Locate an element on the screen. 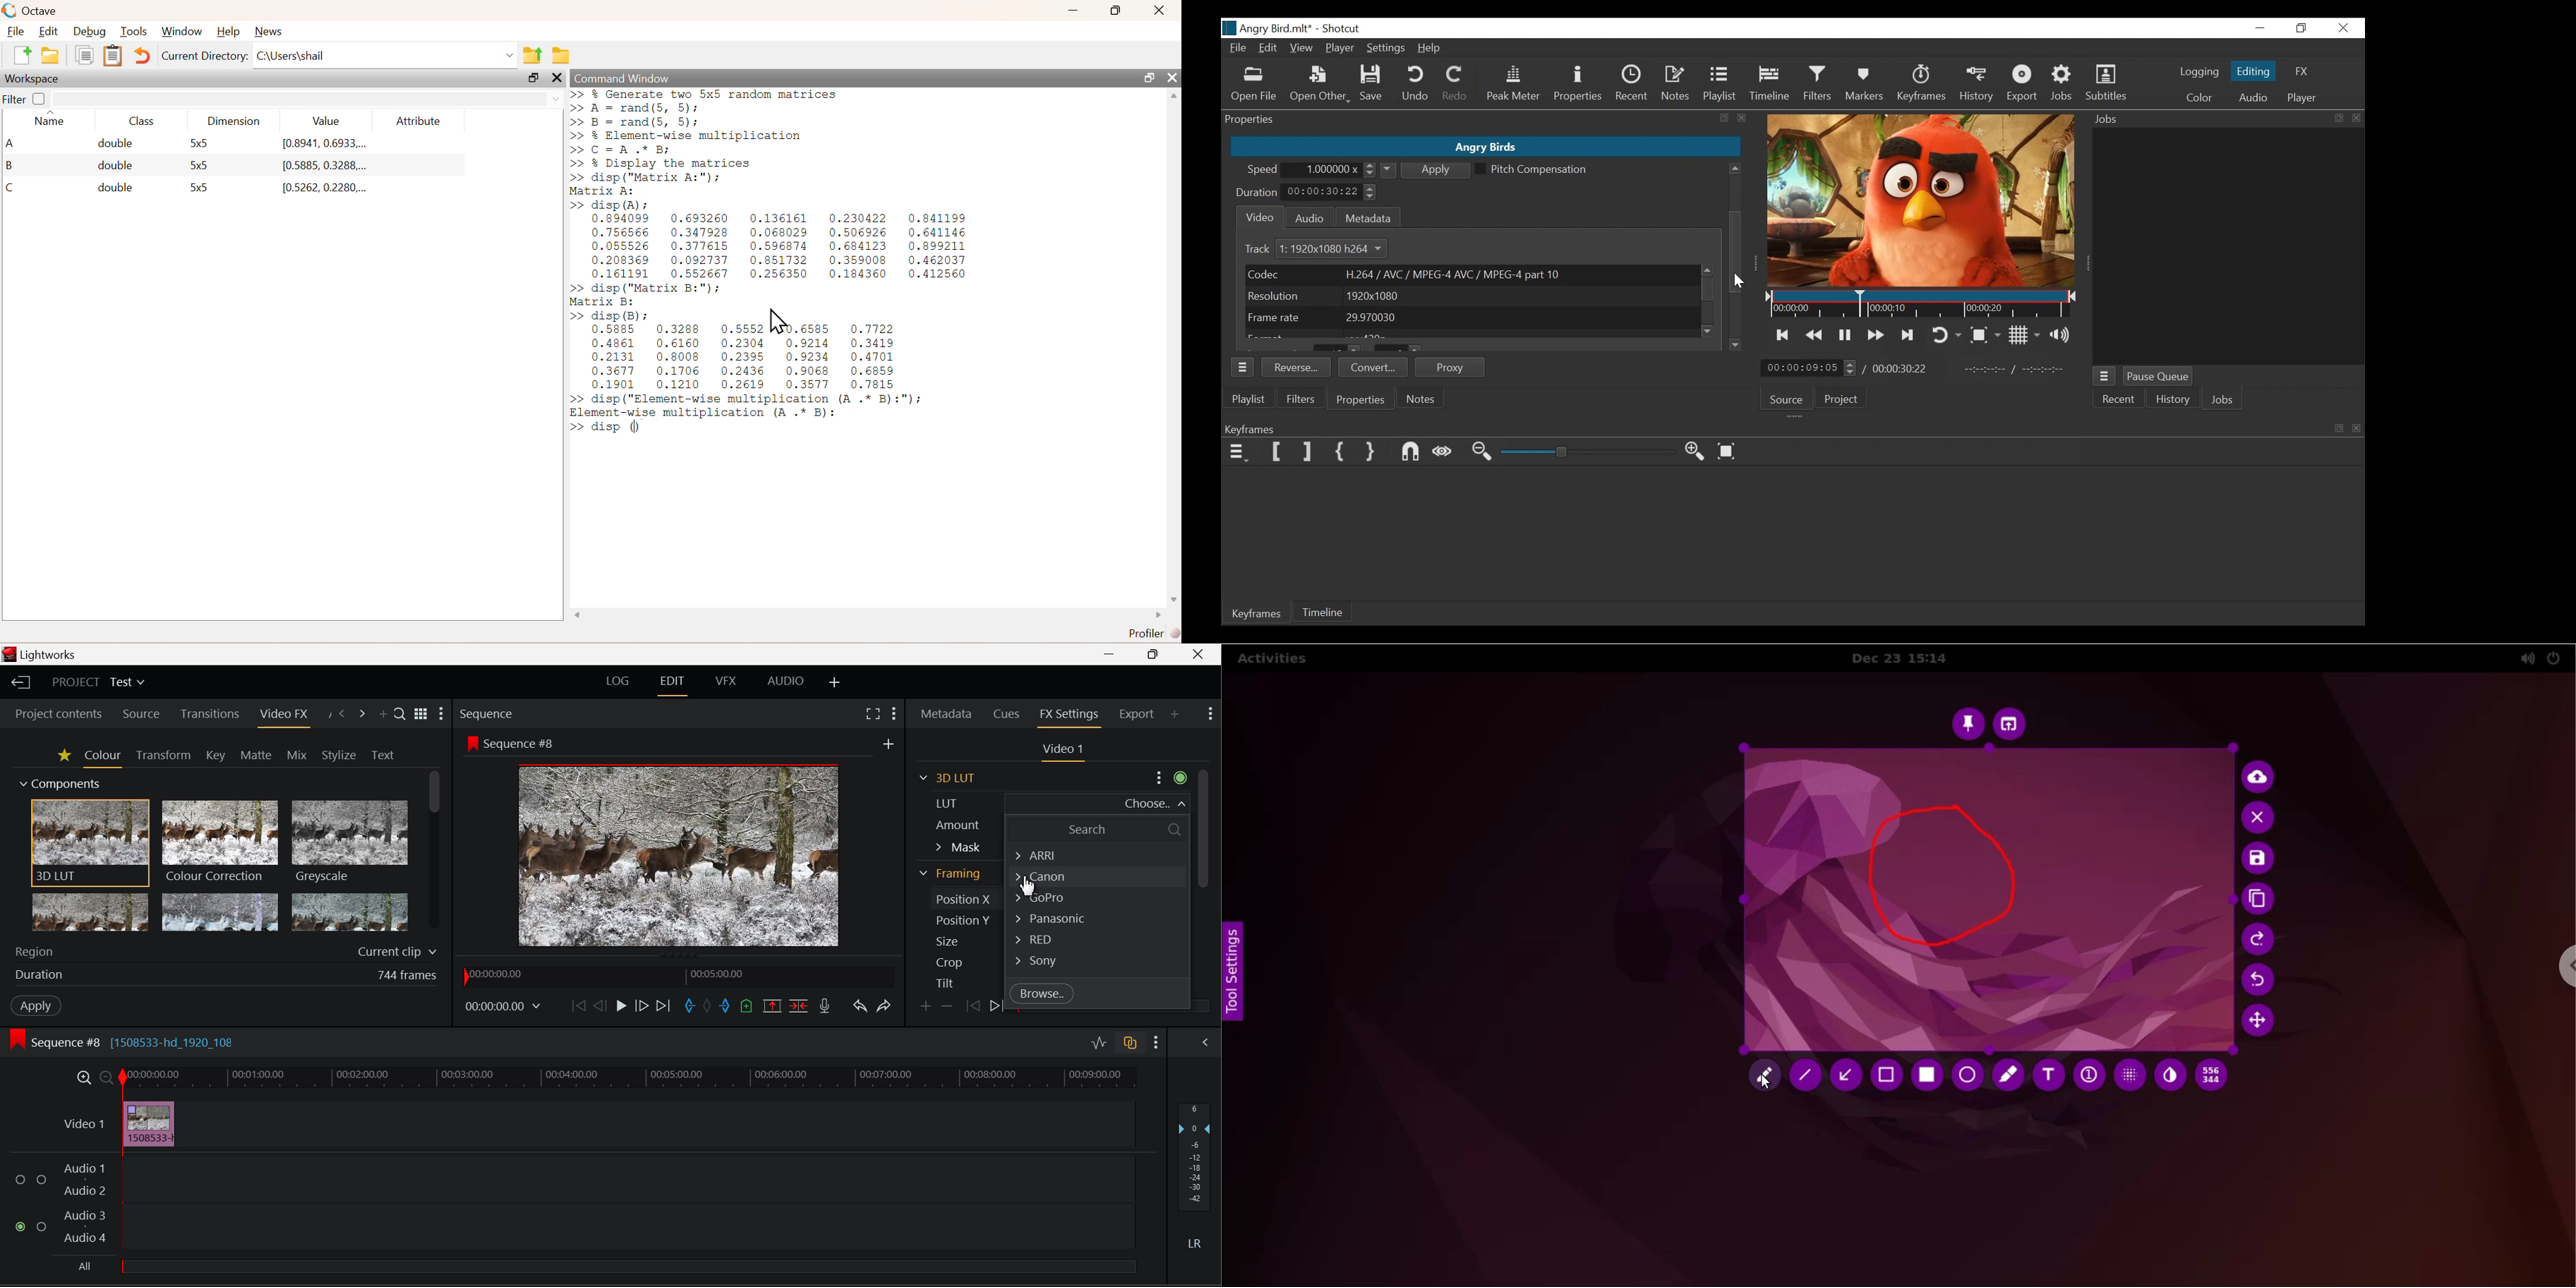 This screenshot has height=1288, width=2576. Close is located at coordinates (1203, 654).